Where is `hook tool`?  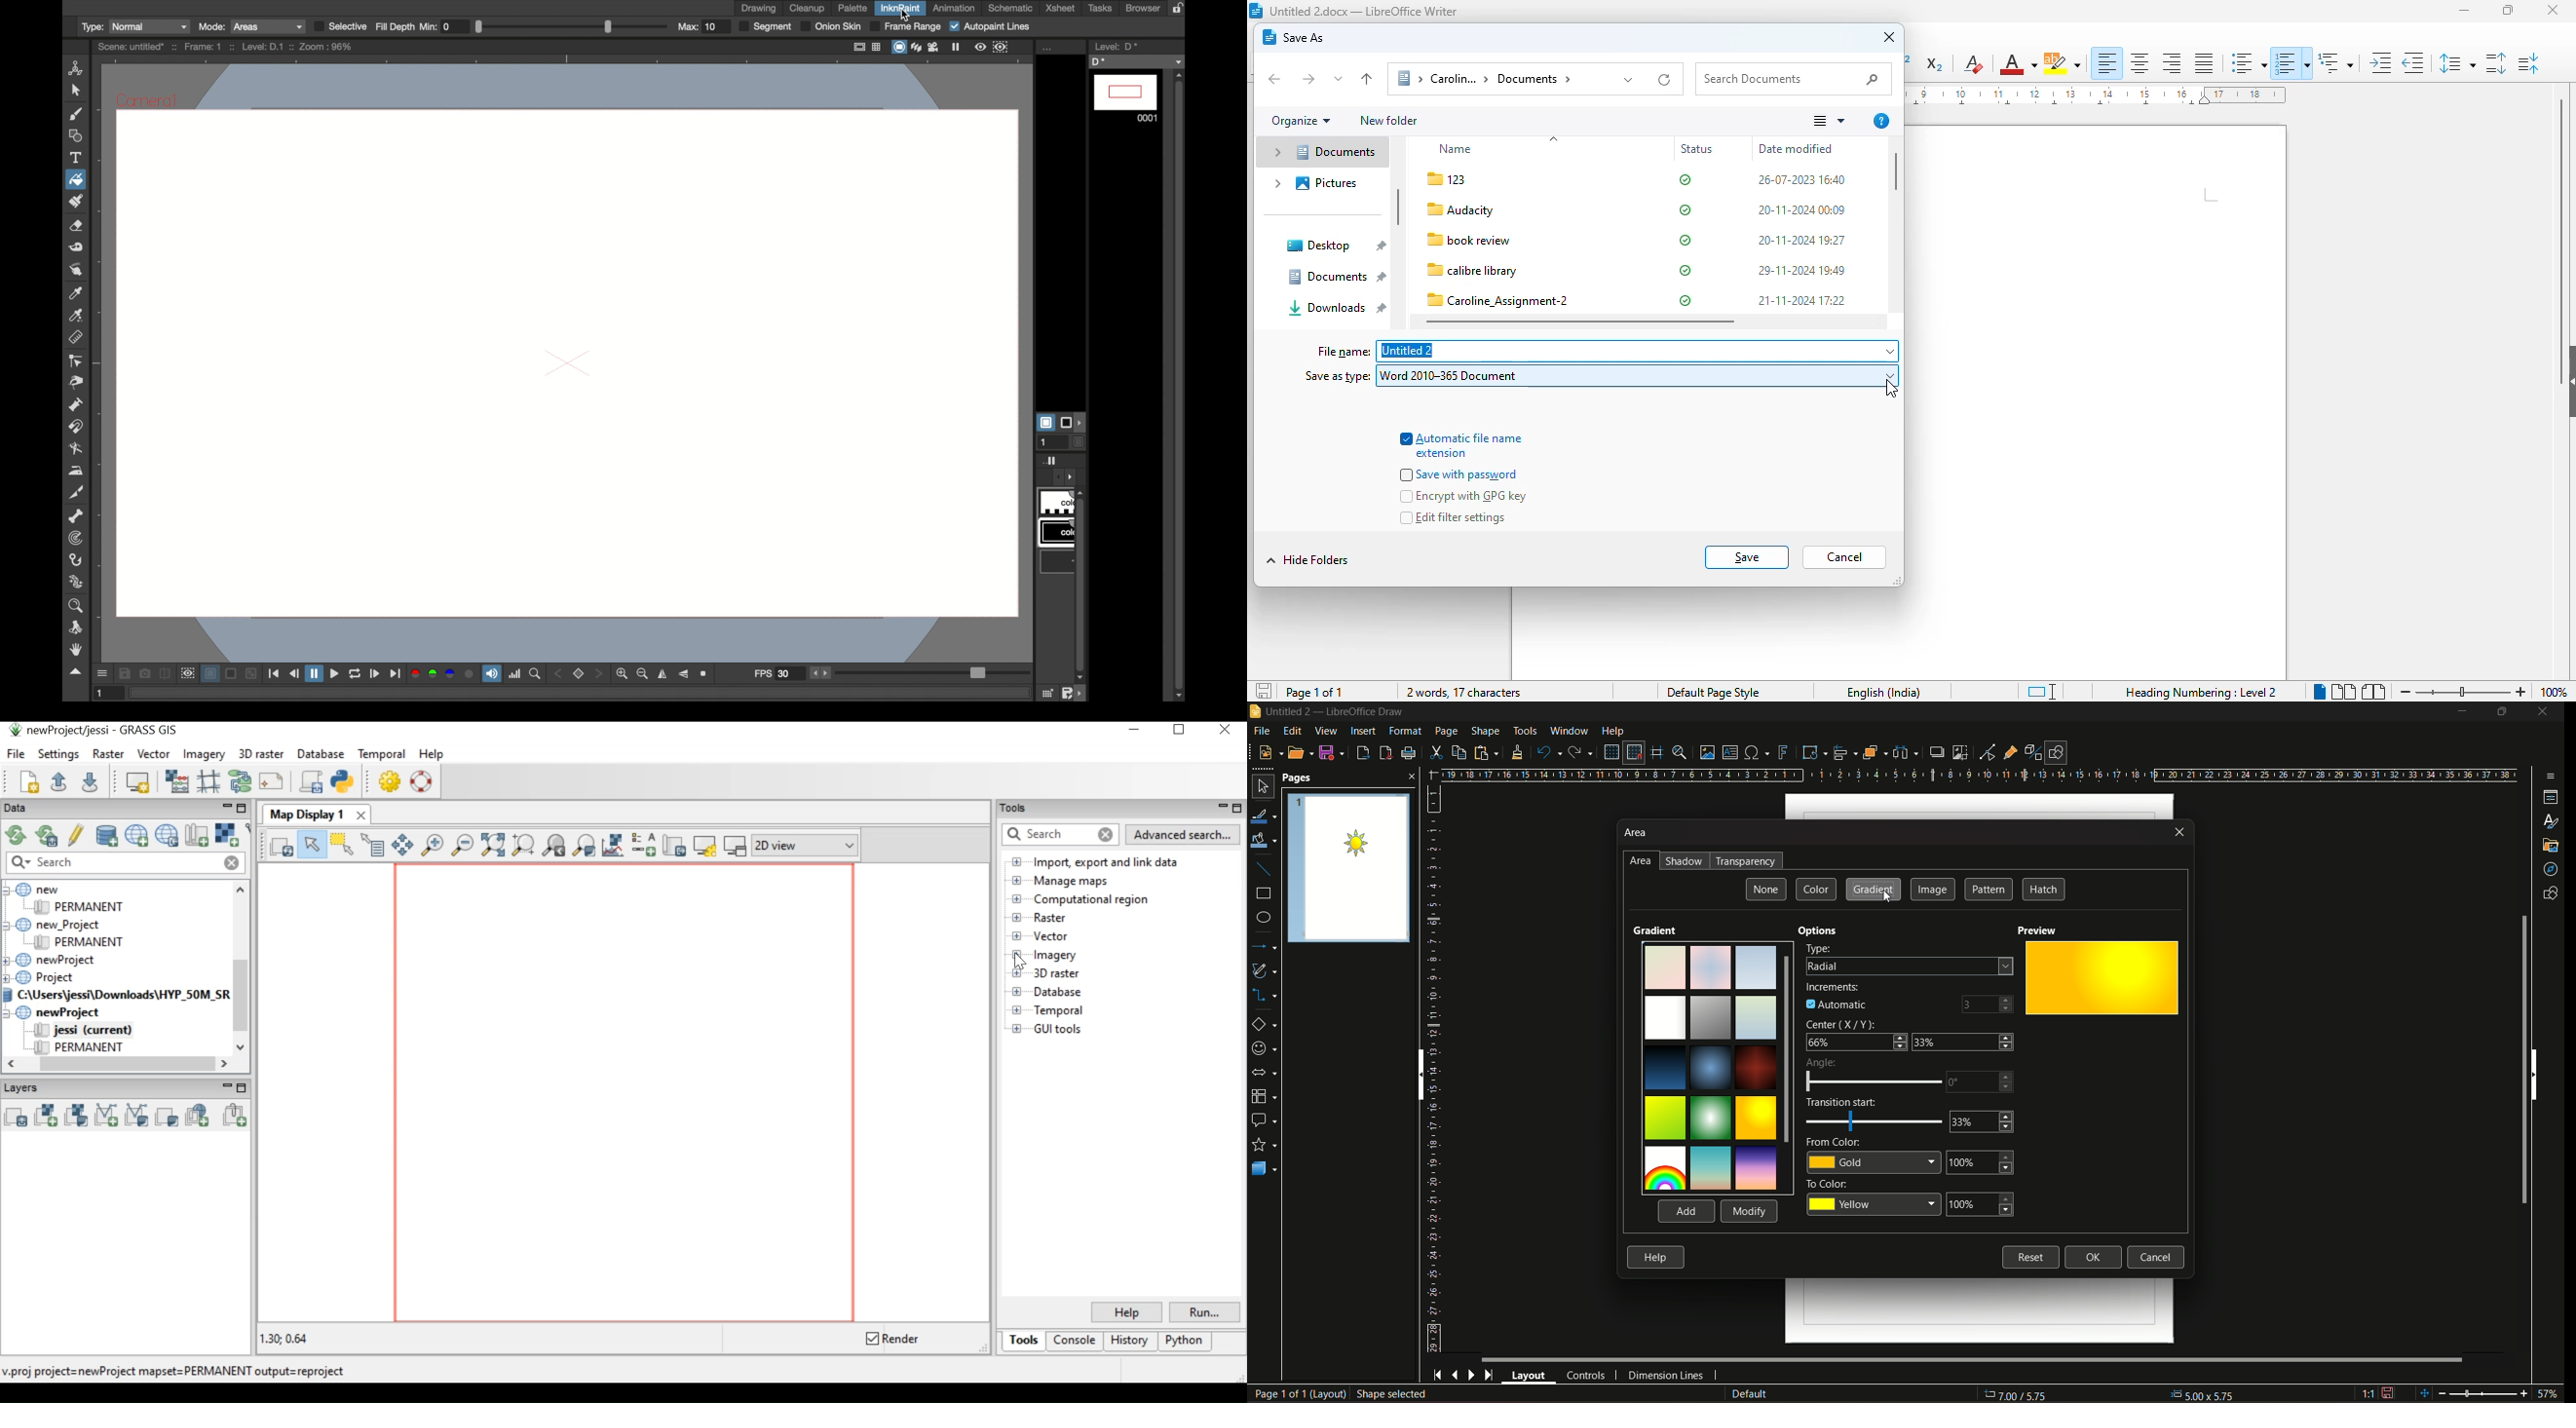 hook tool is located at coordinates (75, 560).